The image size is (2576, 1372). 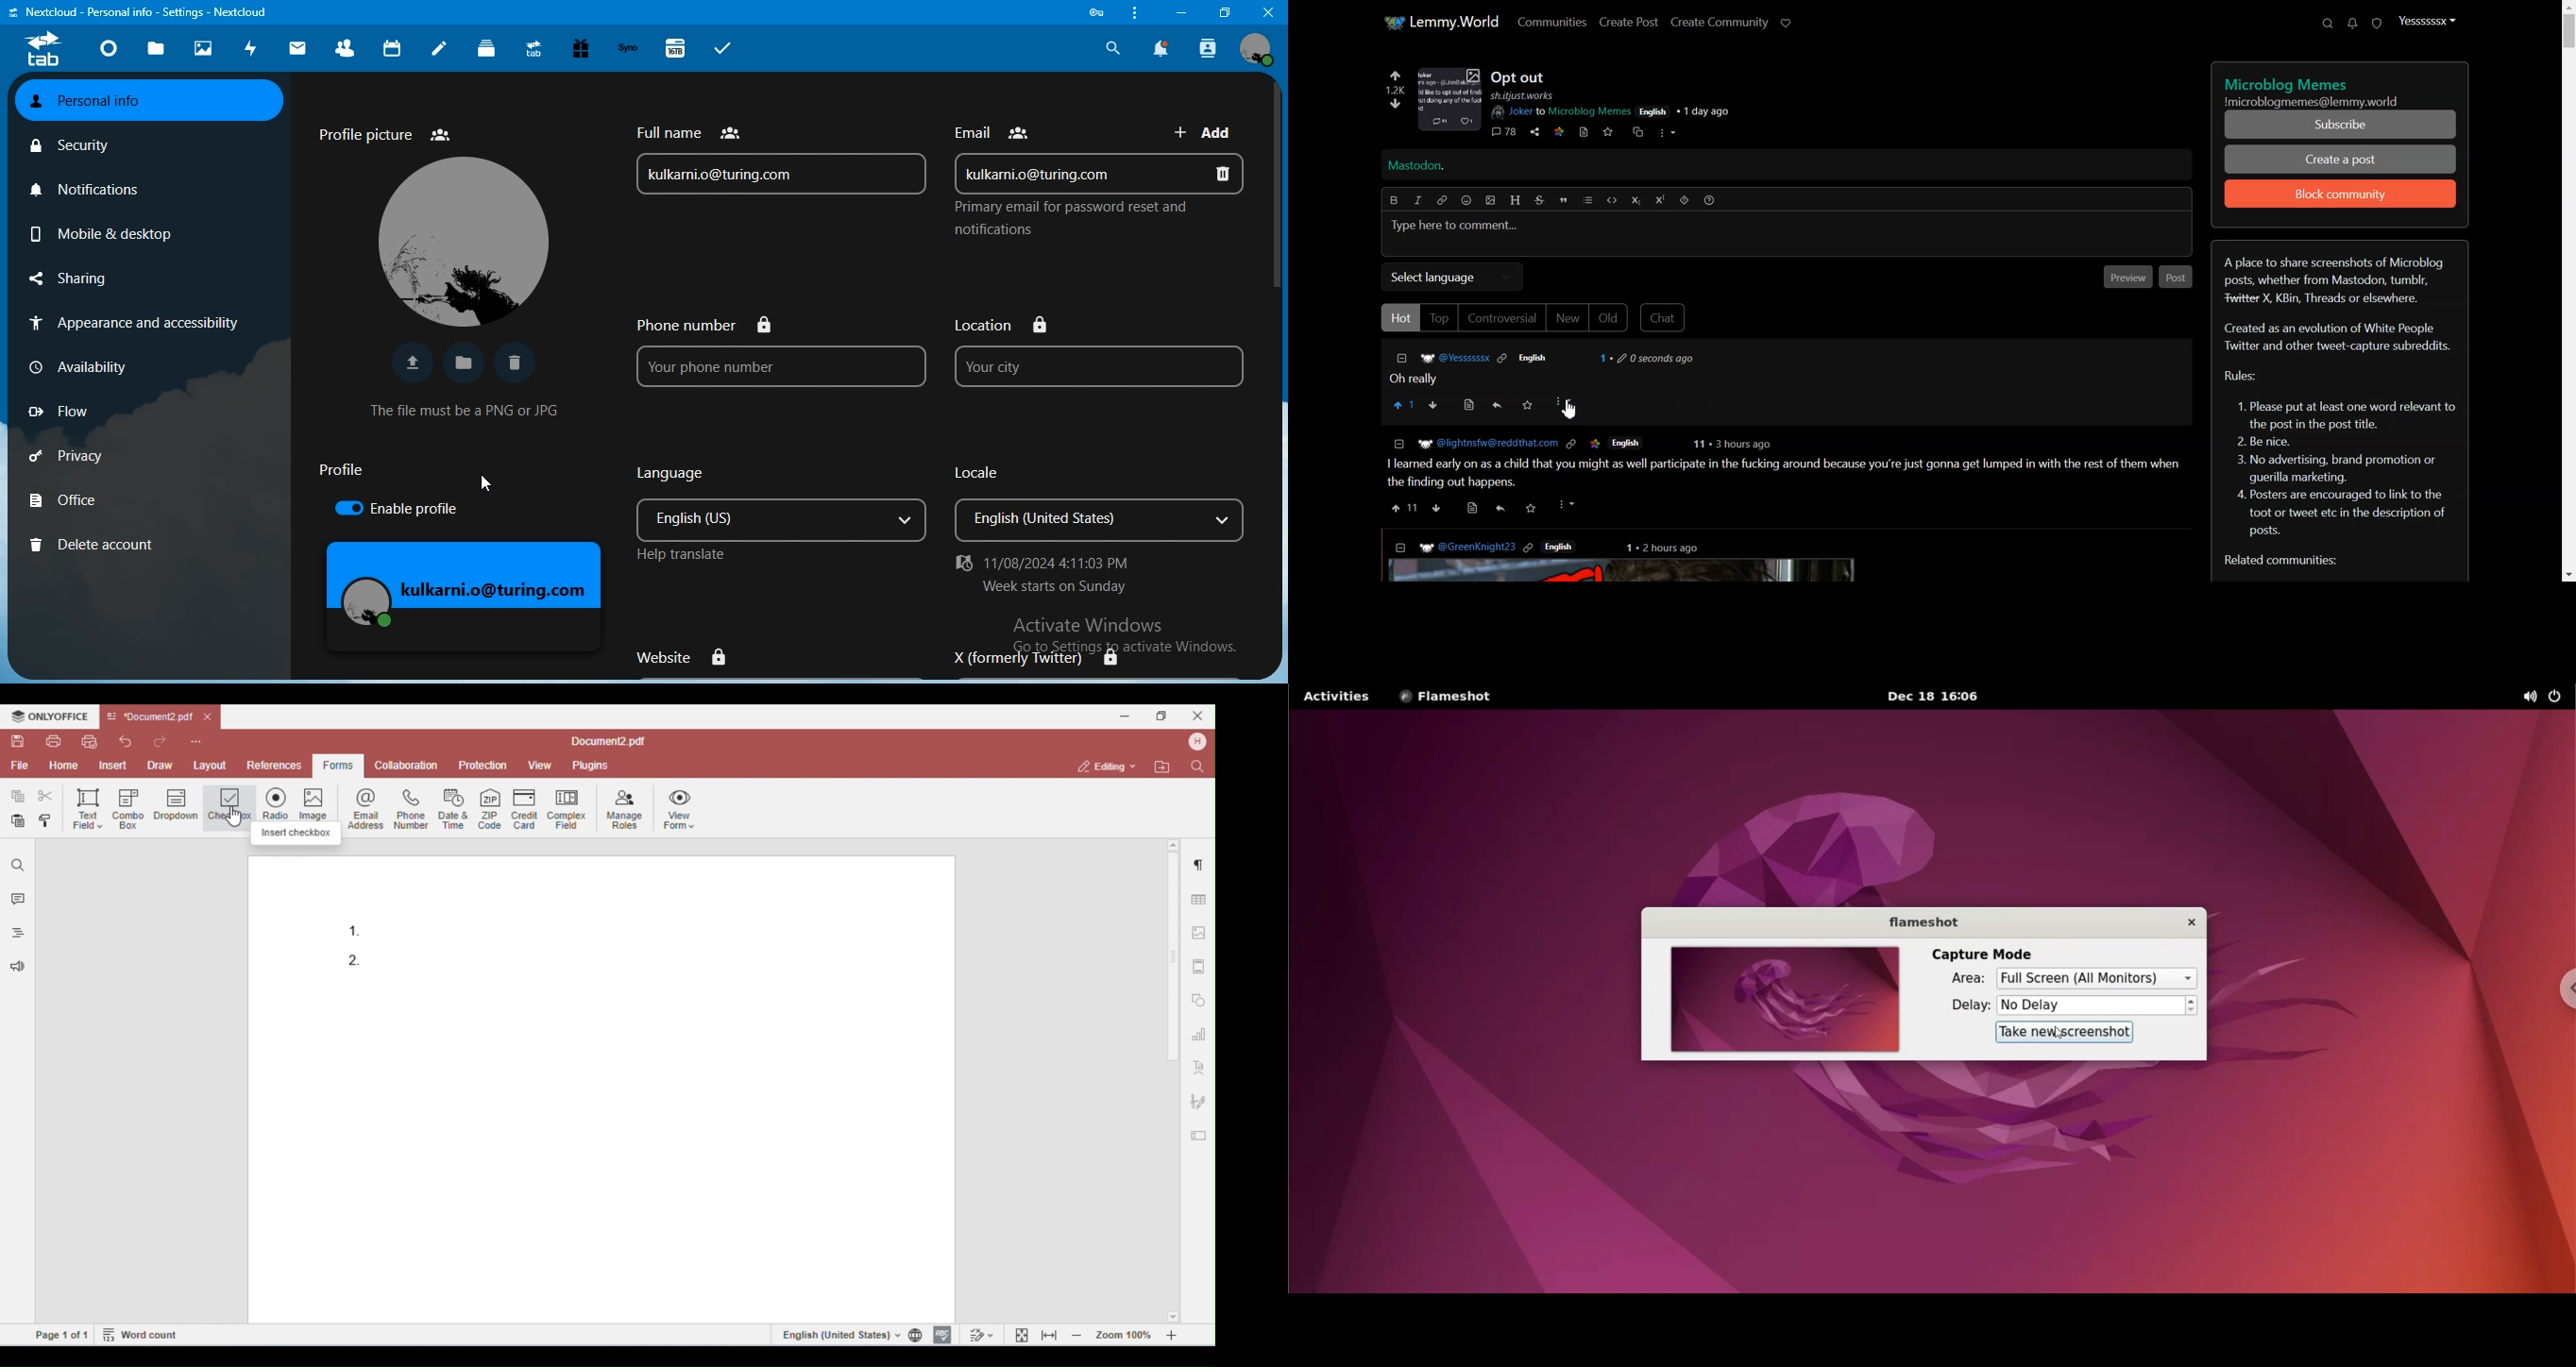 What do you see at coordinates (1436, 506) in the screenshot?
I see `downvote` at bounding box center [1436, 506].